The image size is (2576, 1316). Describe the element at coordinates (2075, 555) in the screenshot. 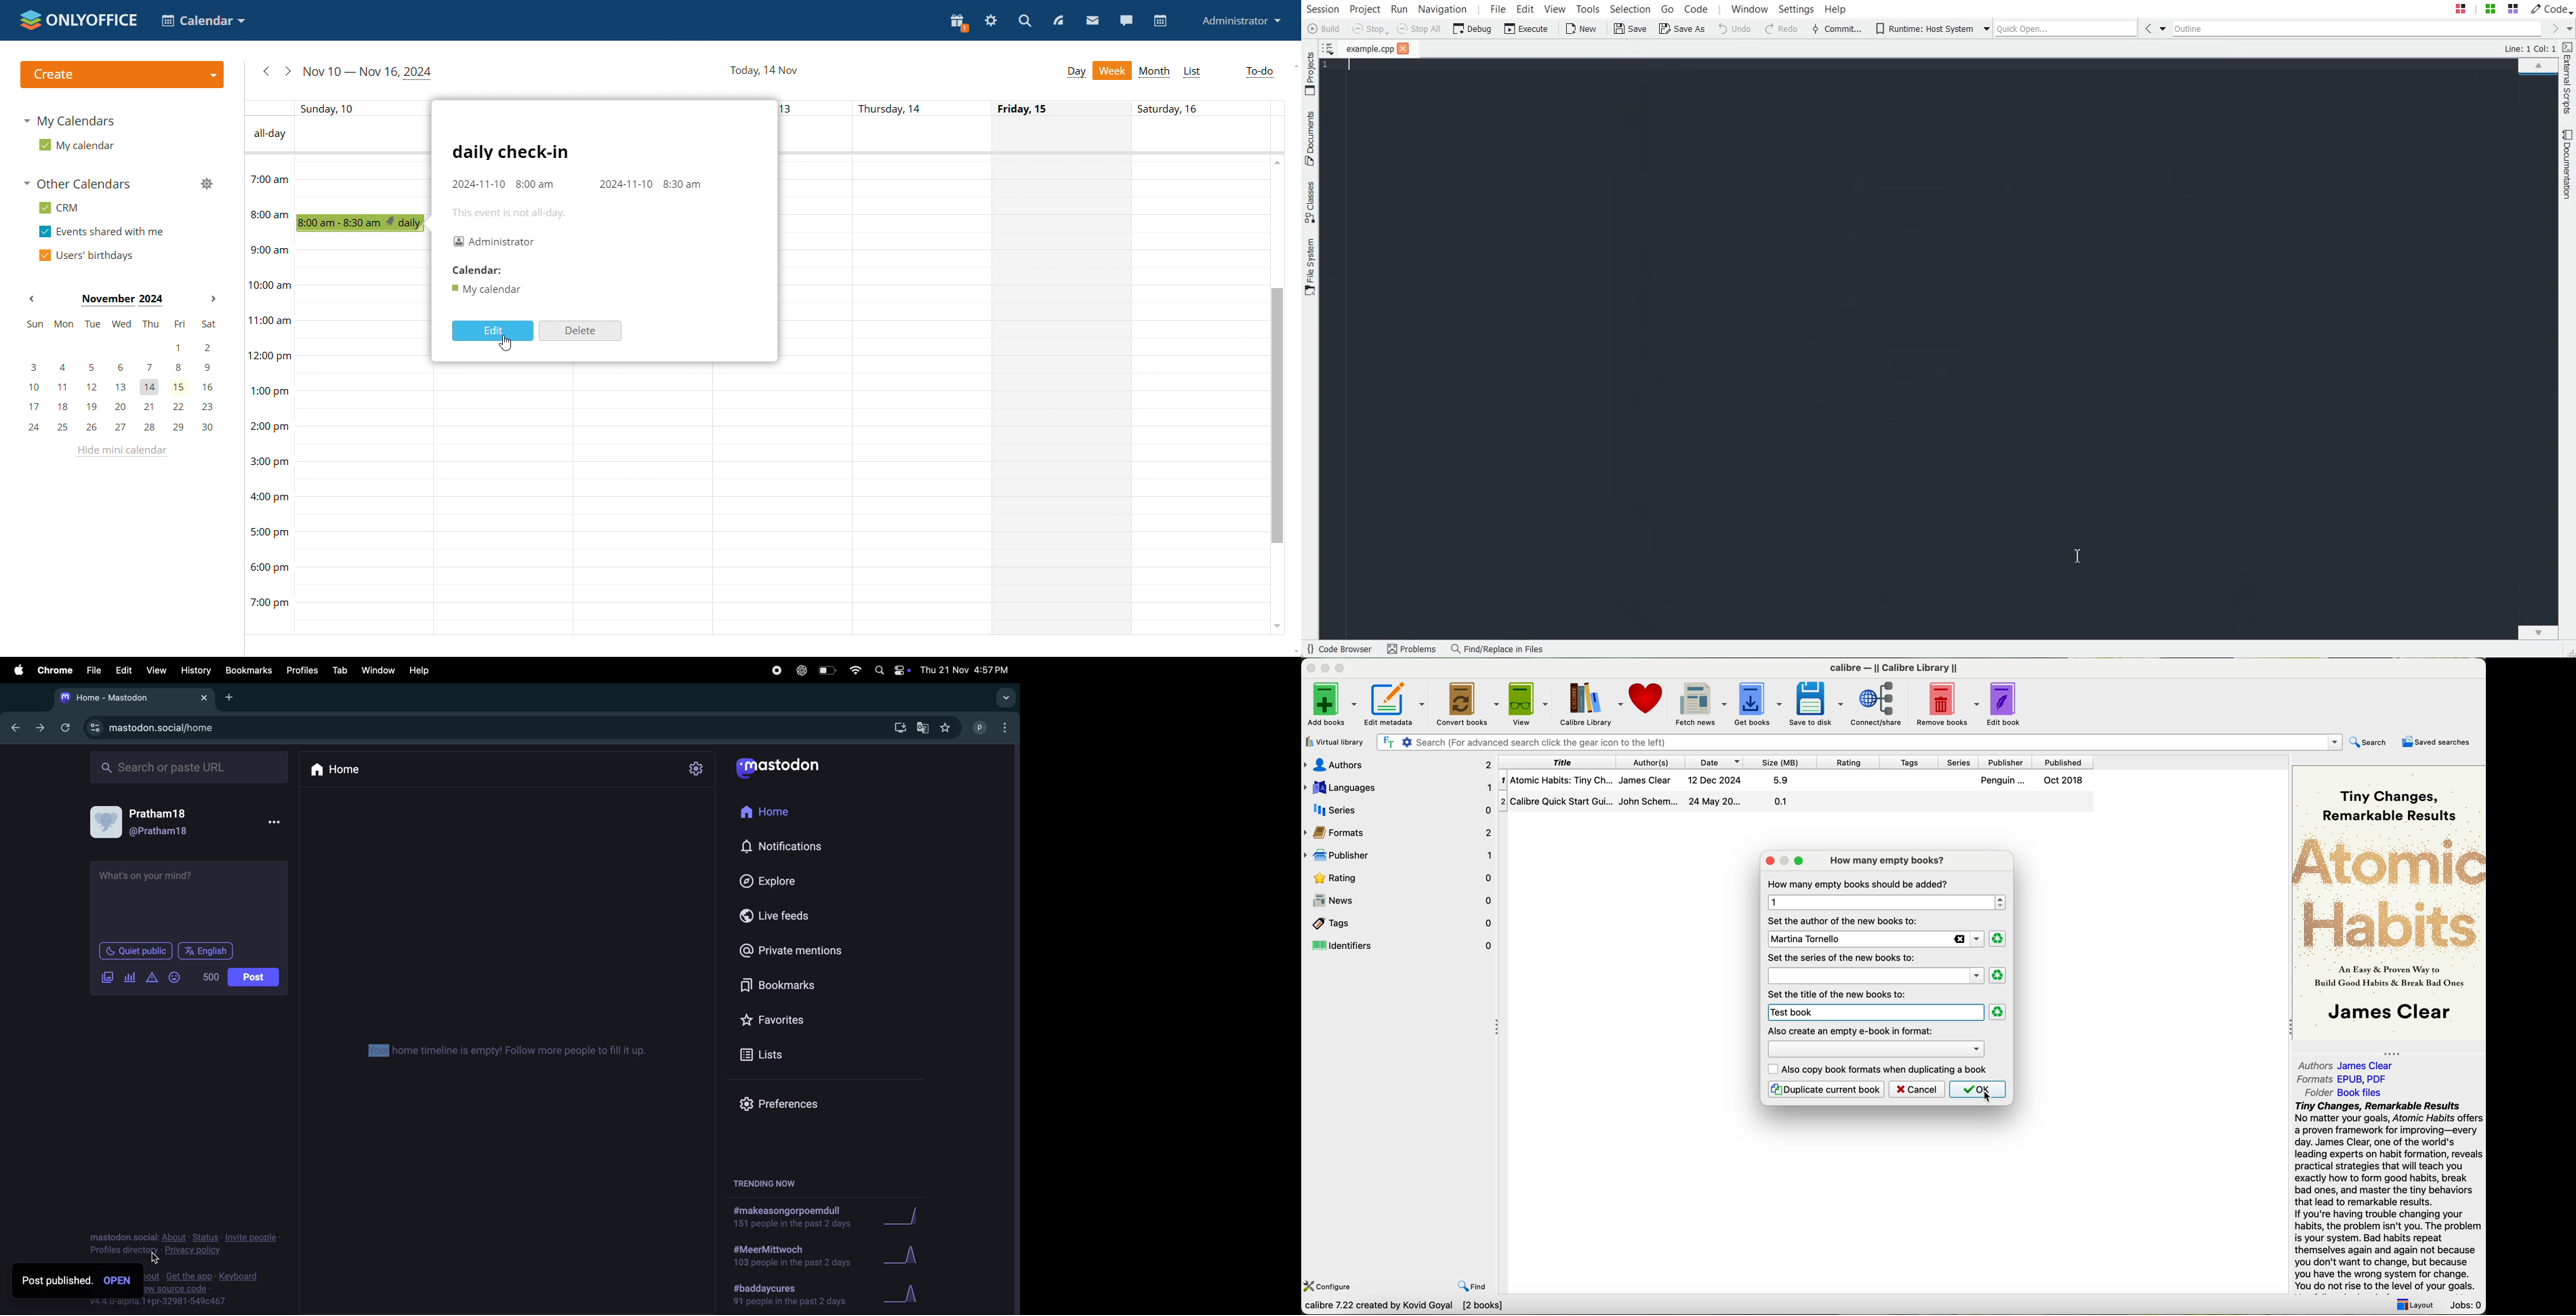

I see `Text Cursor` at that location.